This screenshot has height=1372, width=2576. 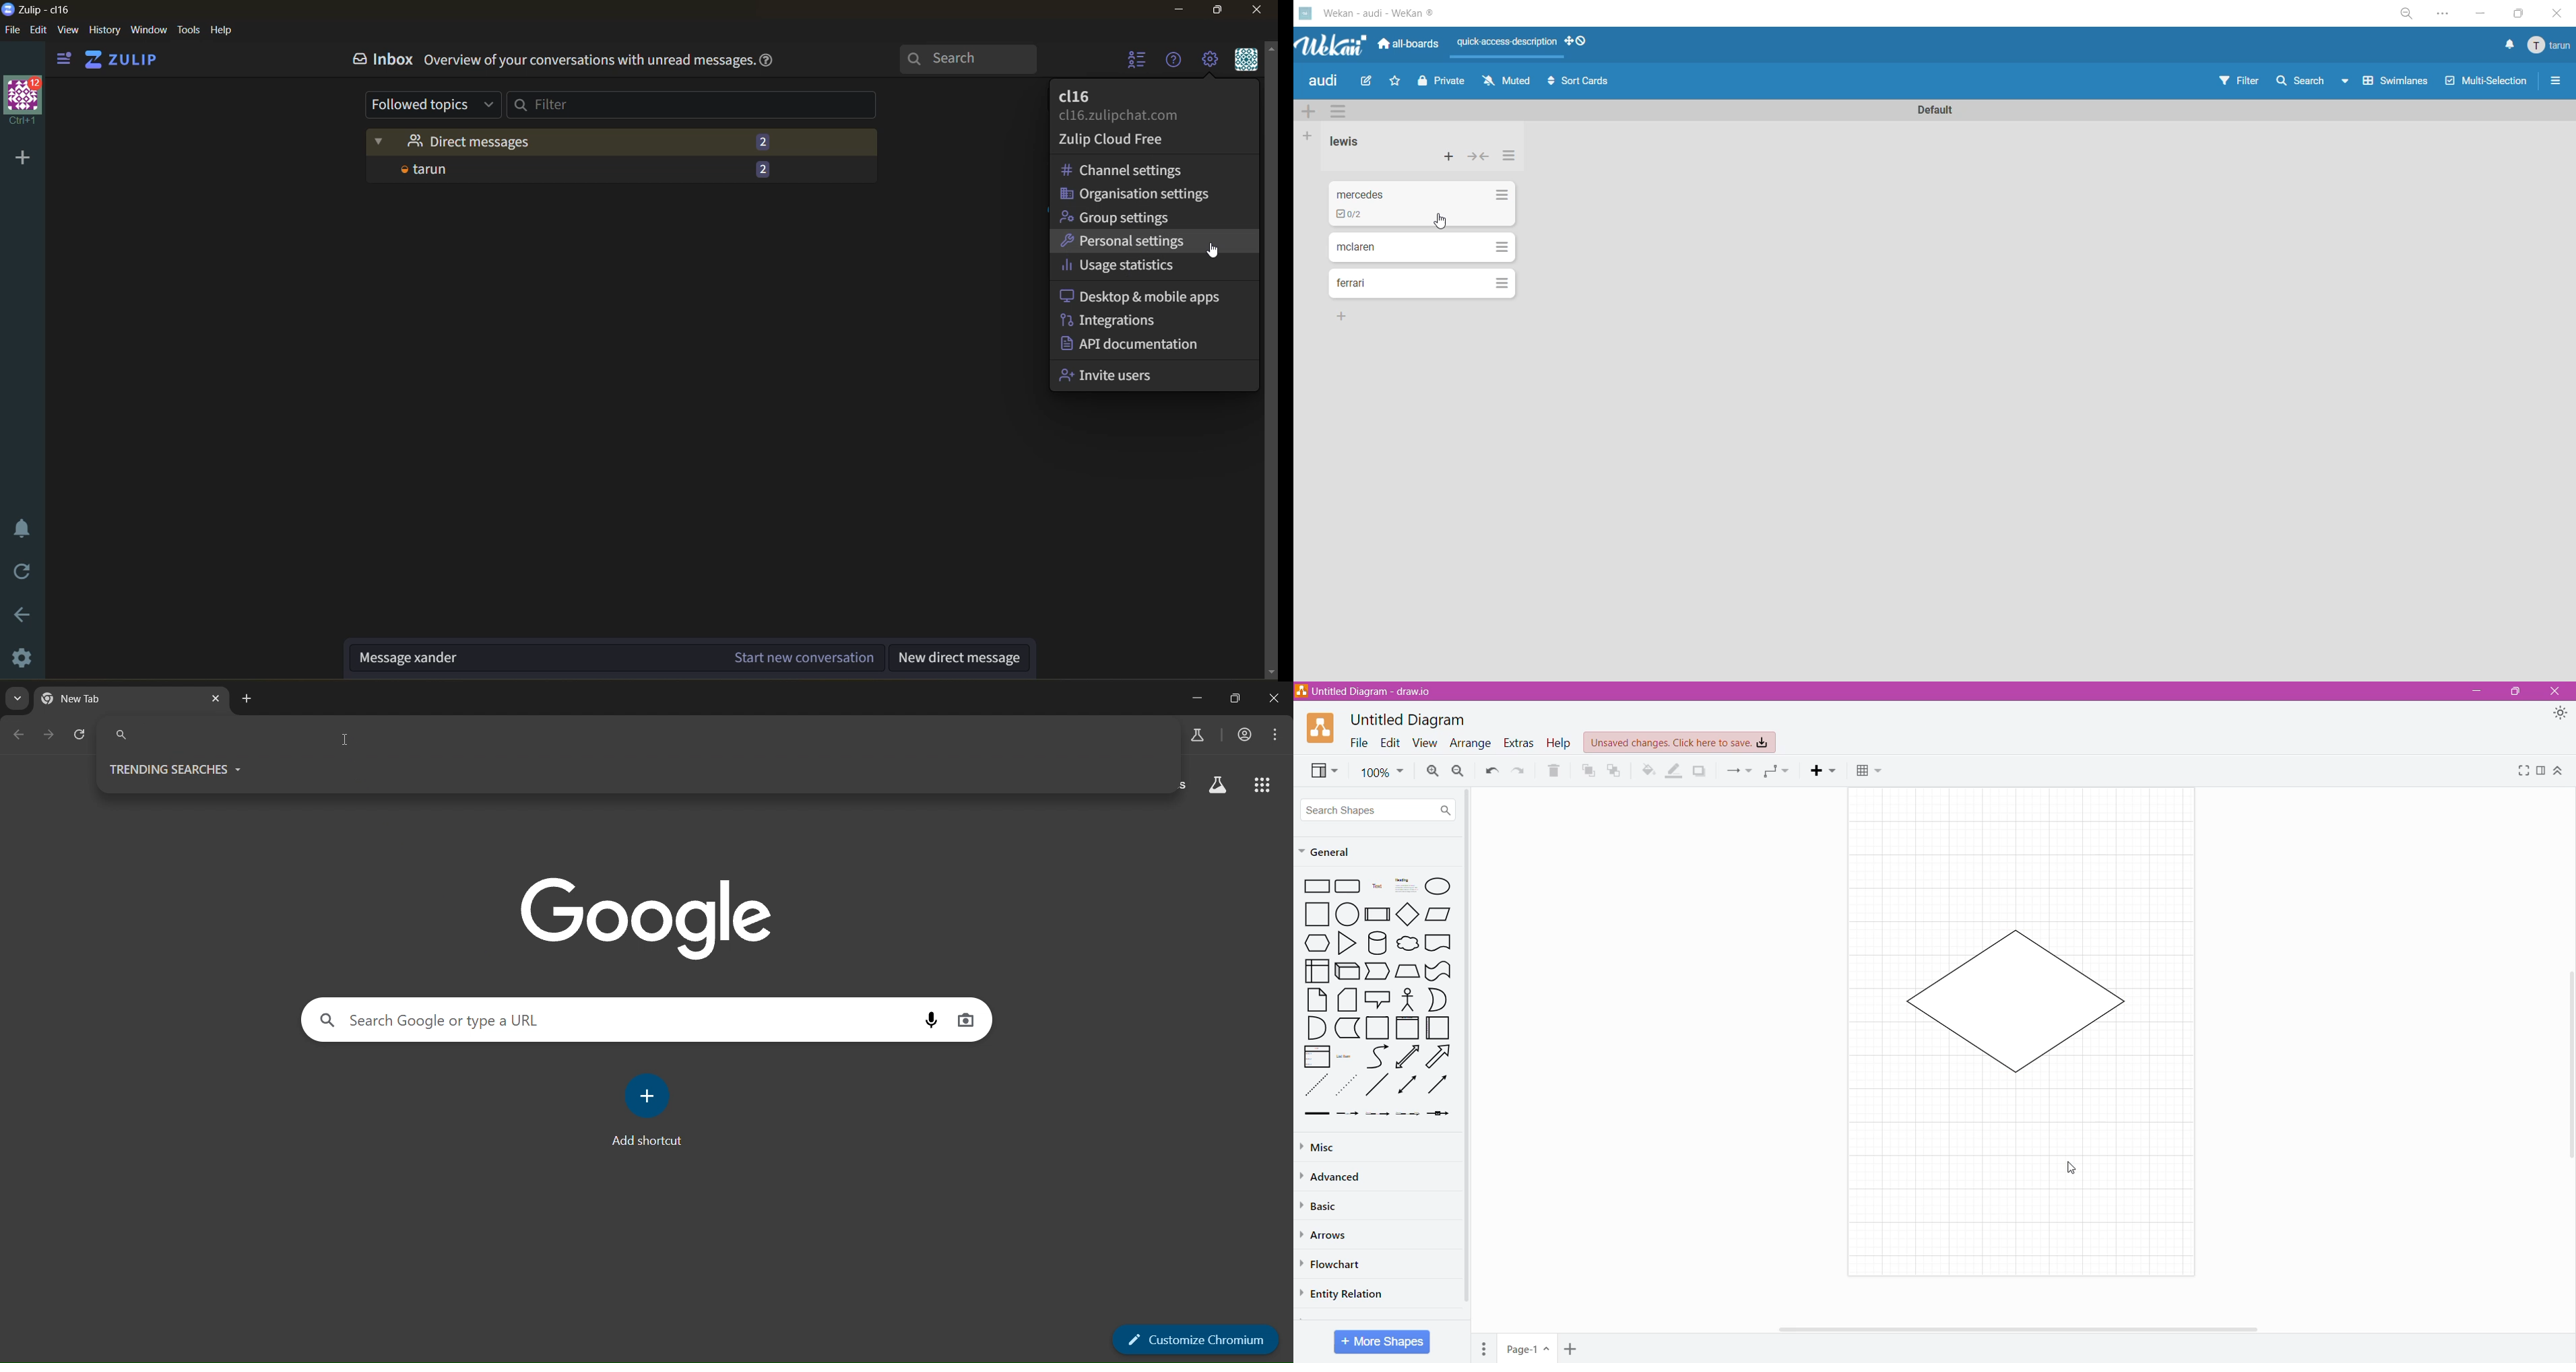 I want to click on Entity Relation, so click(x=1343, y=1294).